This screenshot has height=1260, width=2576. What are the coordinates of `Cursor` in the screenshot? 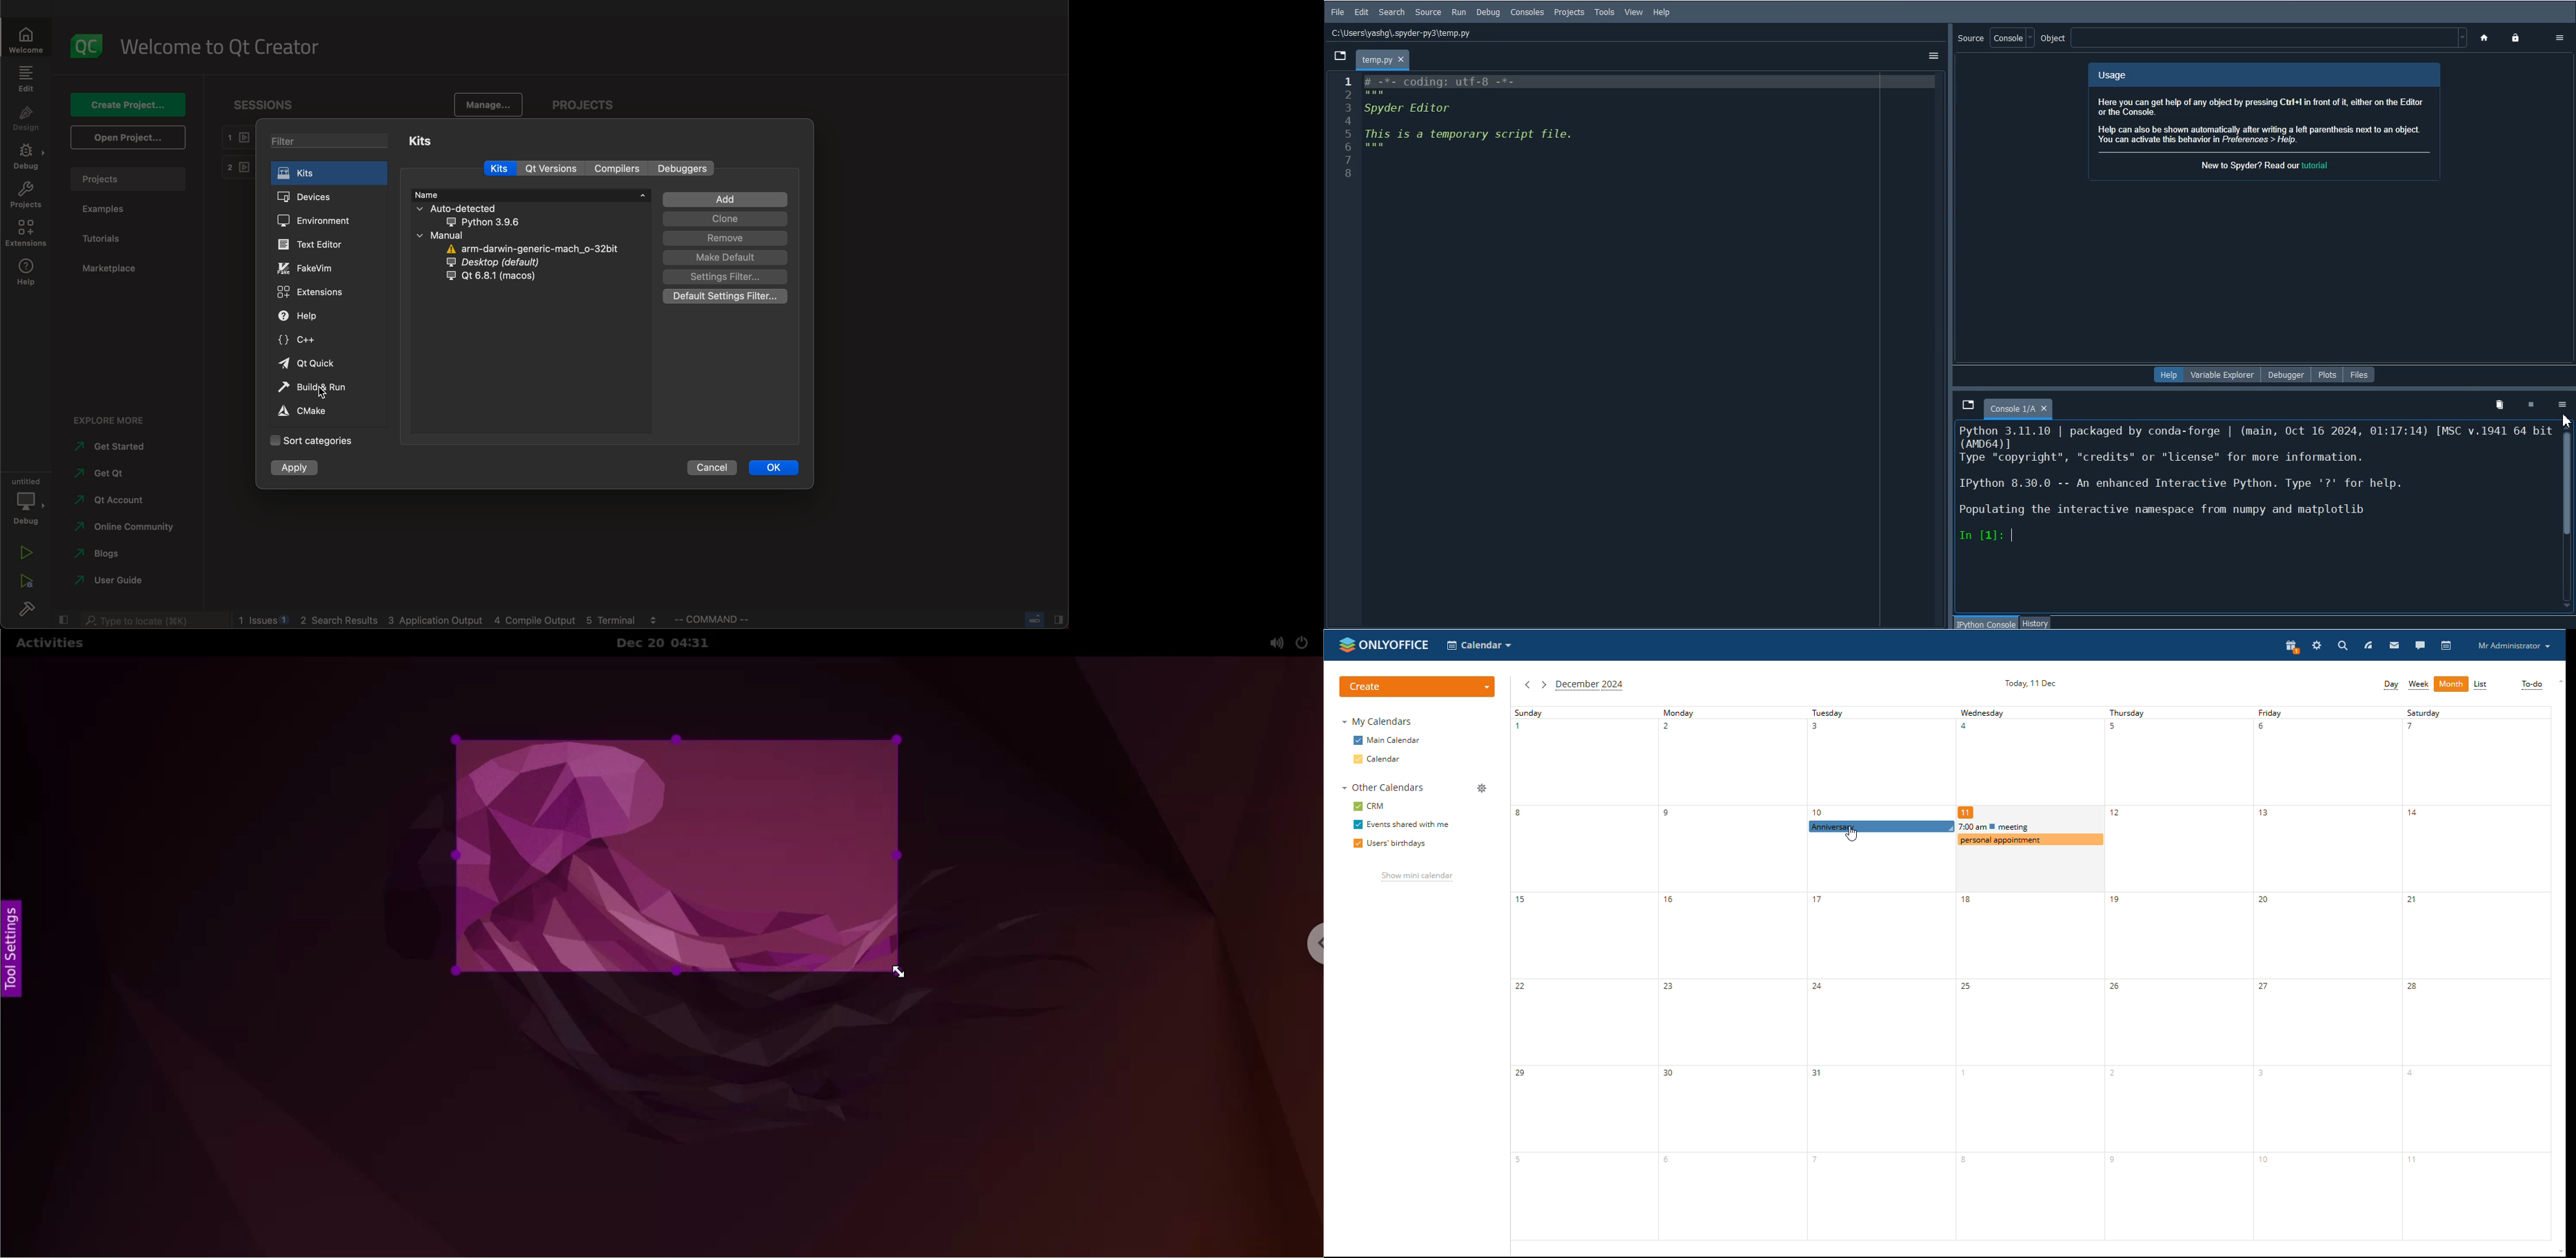 It's located at (2567, 422).